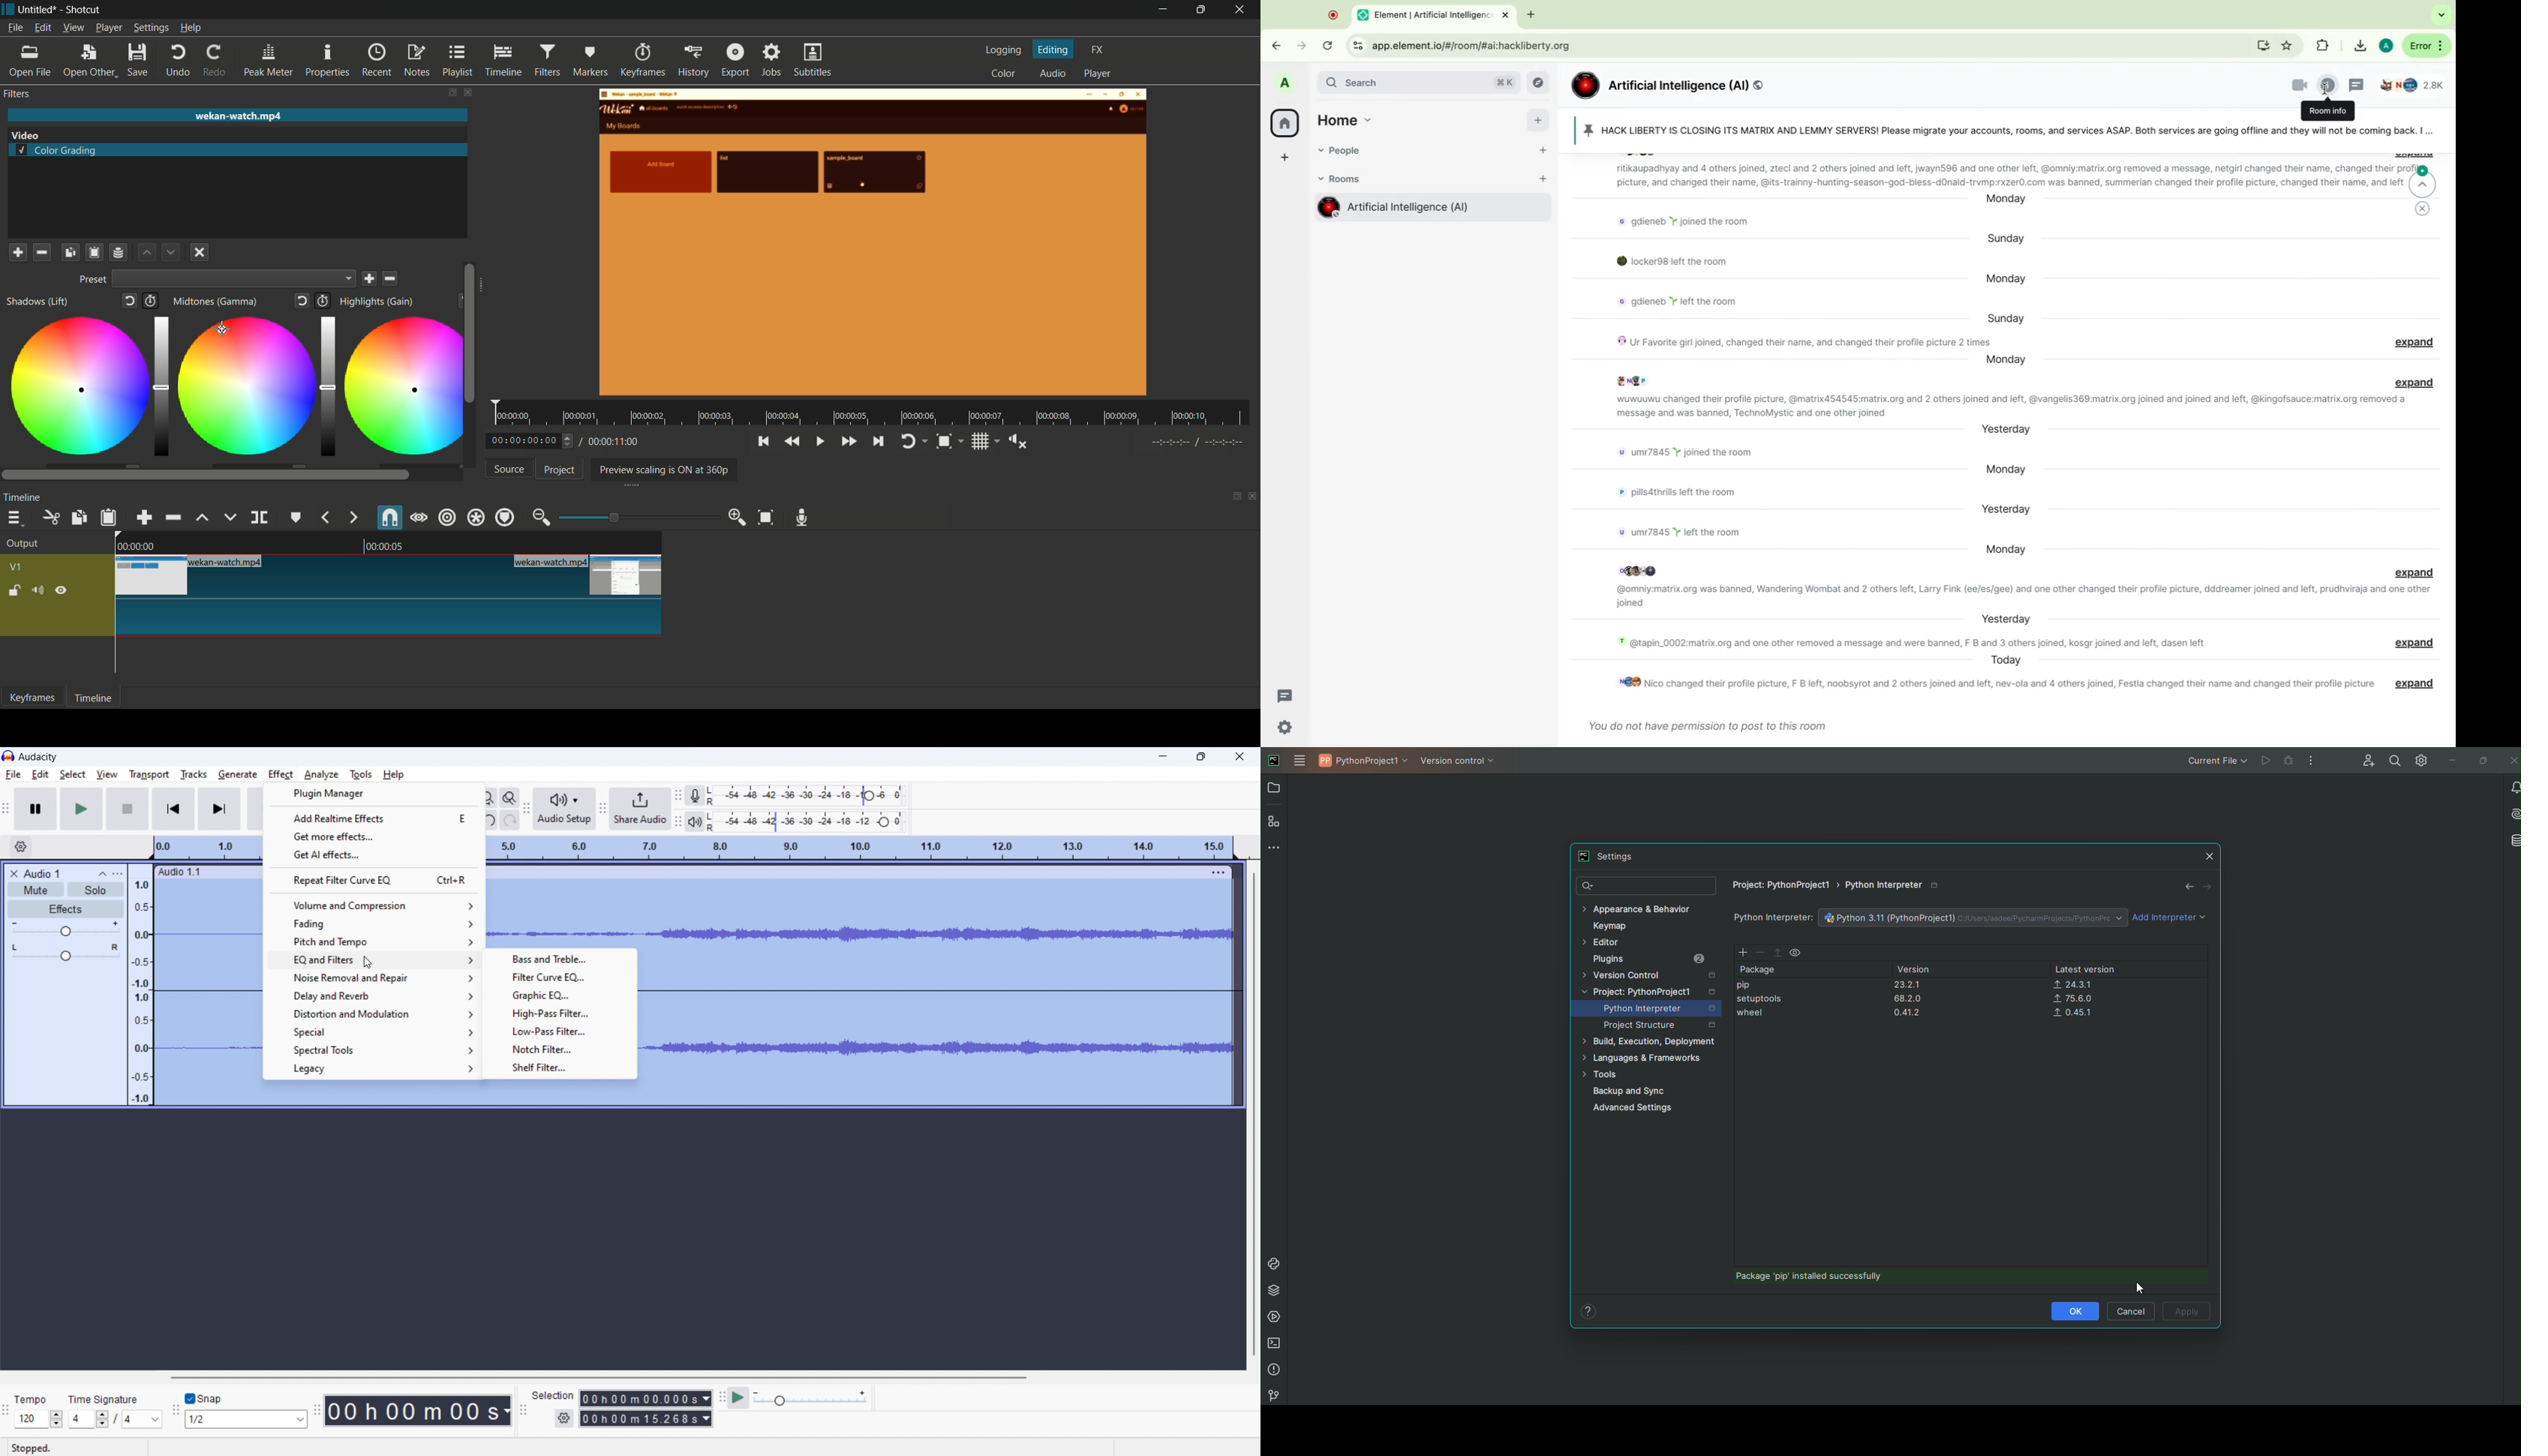  I want to click on paste filters, so click(94, 253).